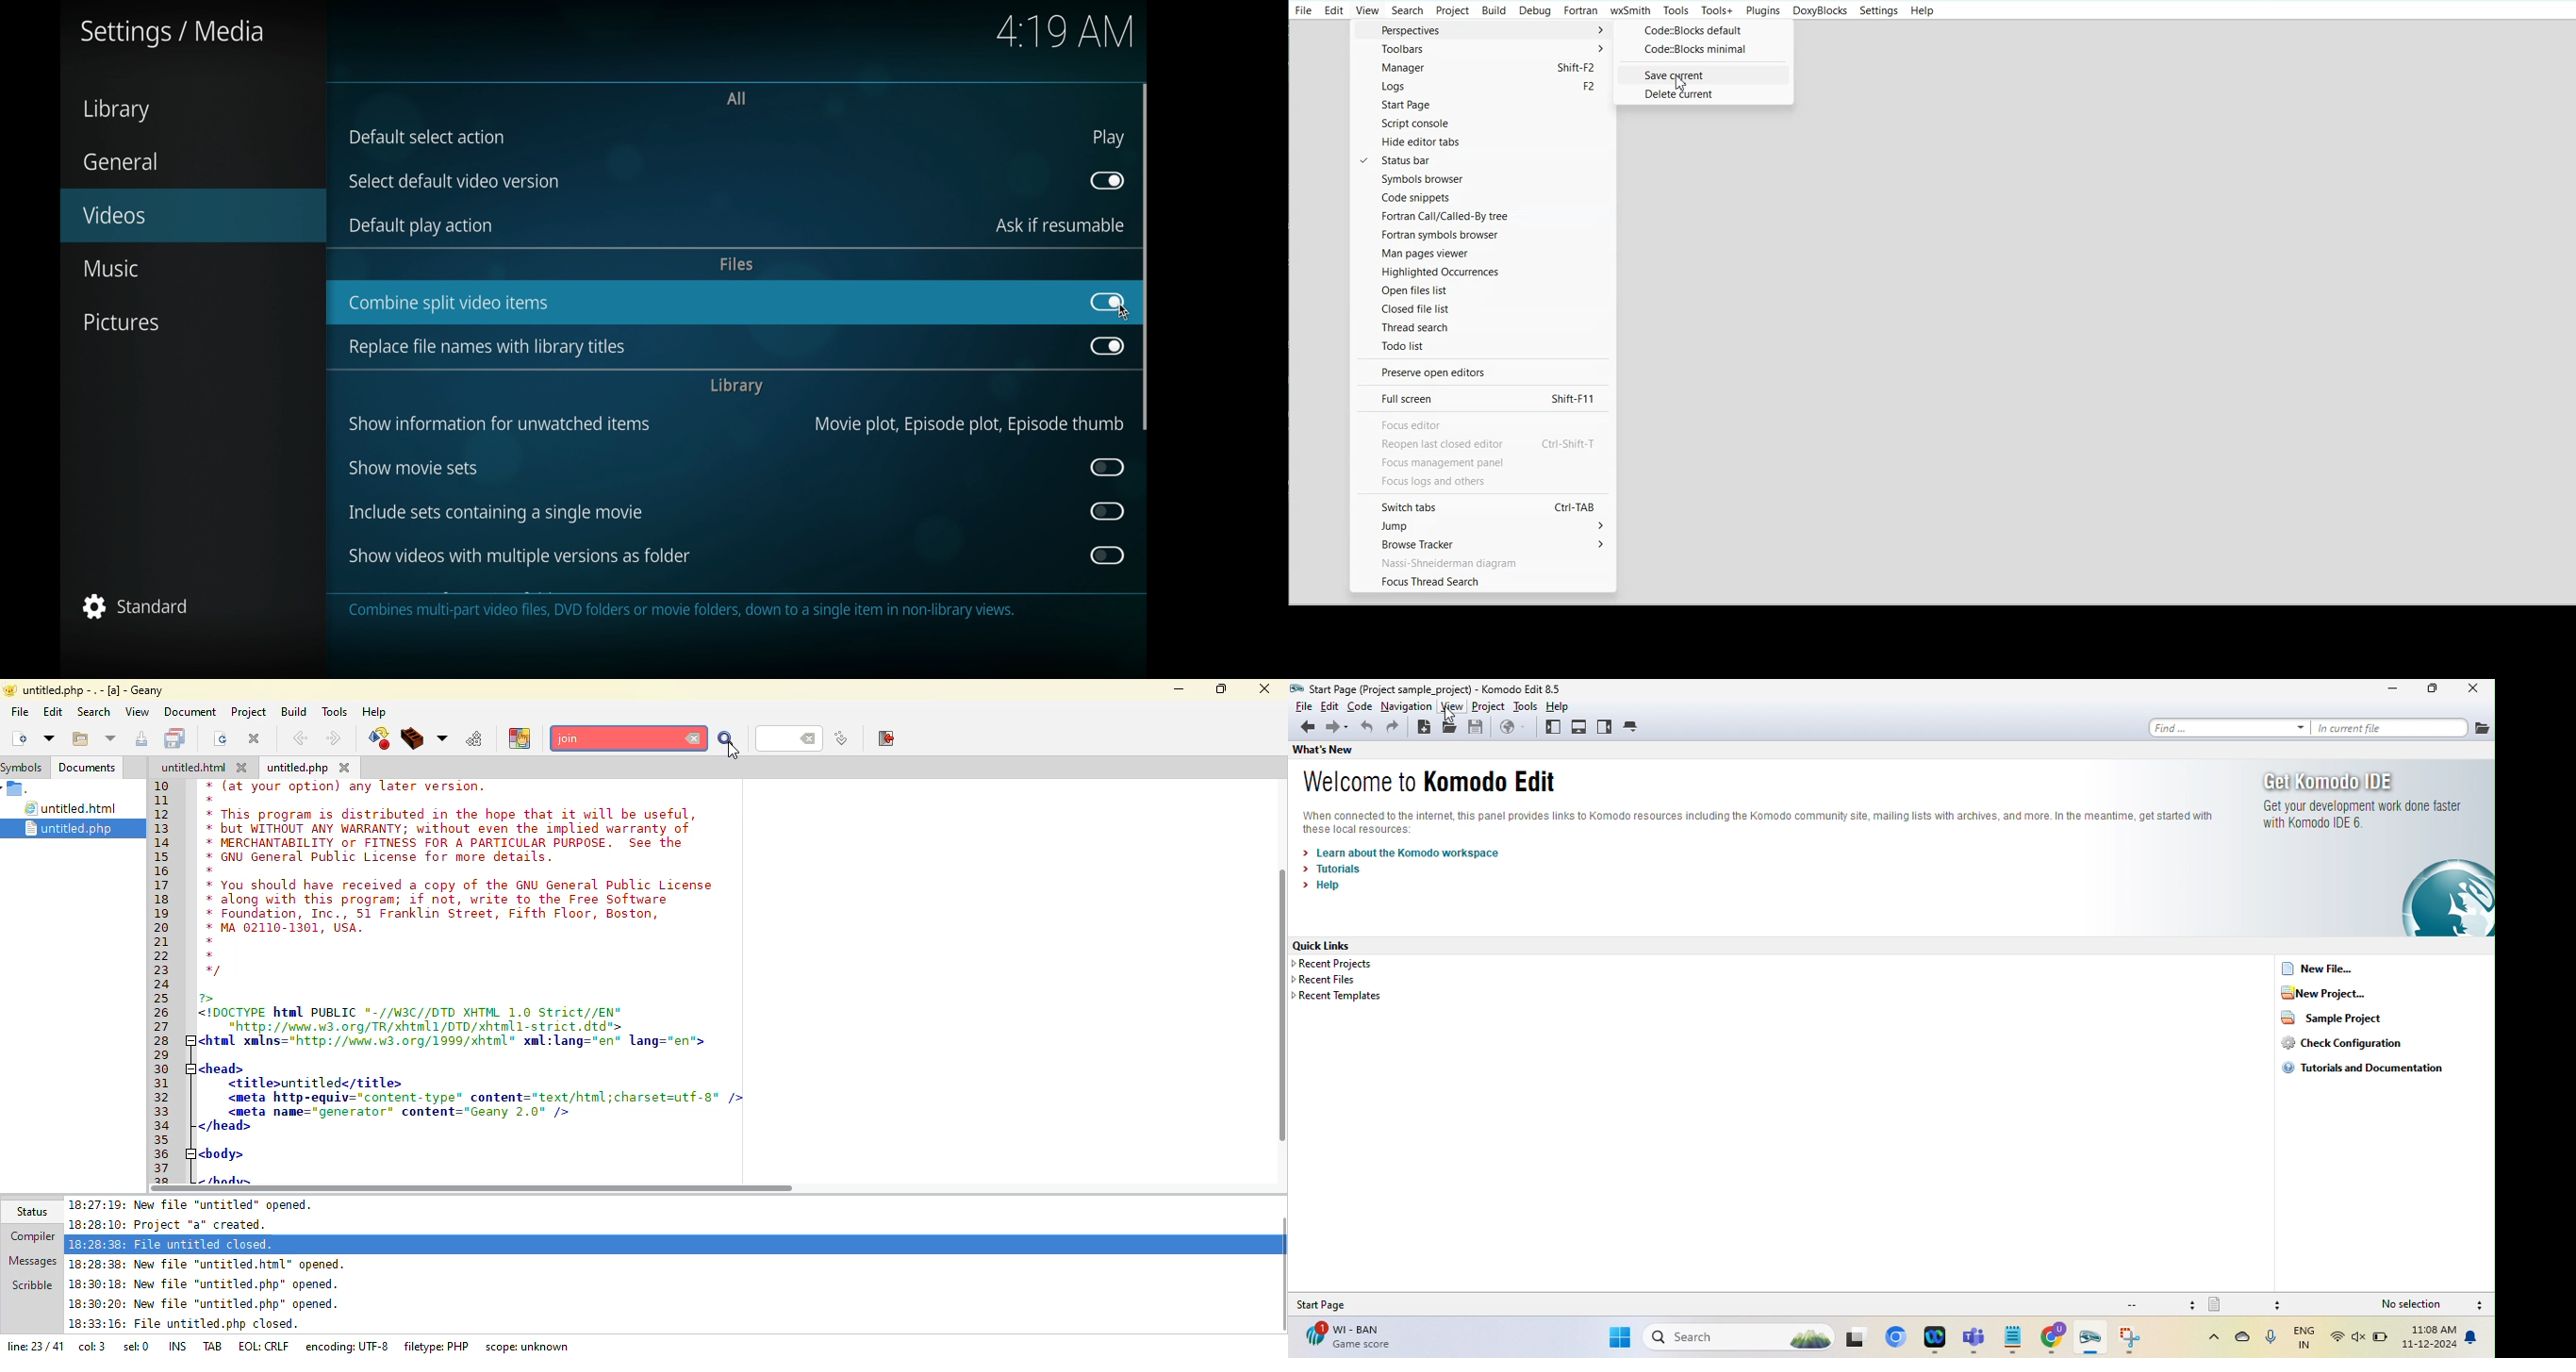  I want to click on untitled.php, so click(298, 769).